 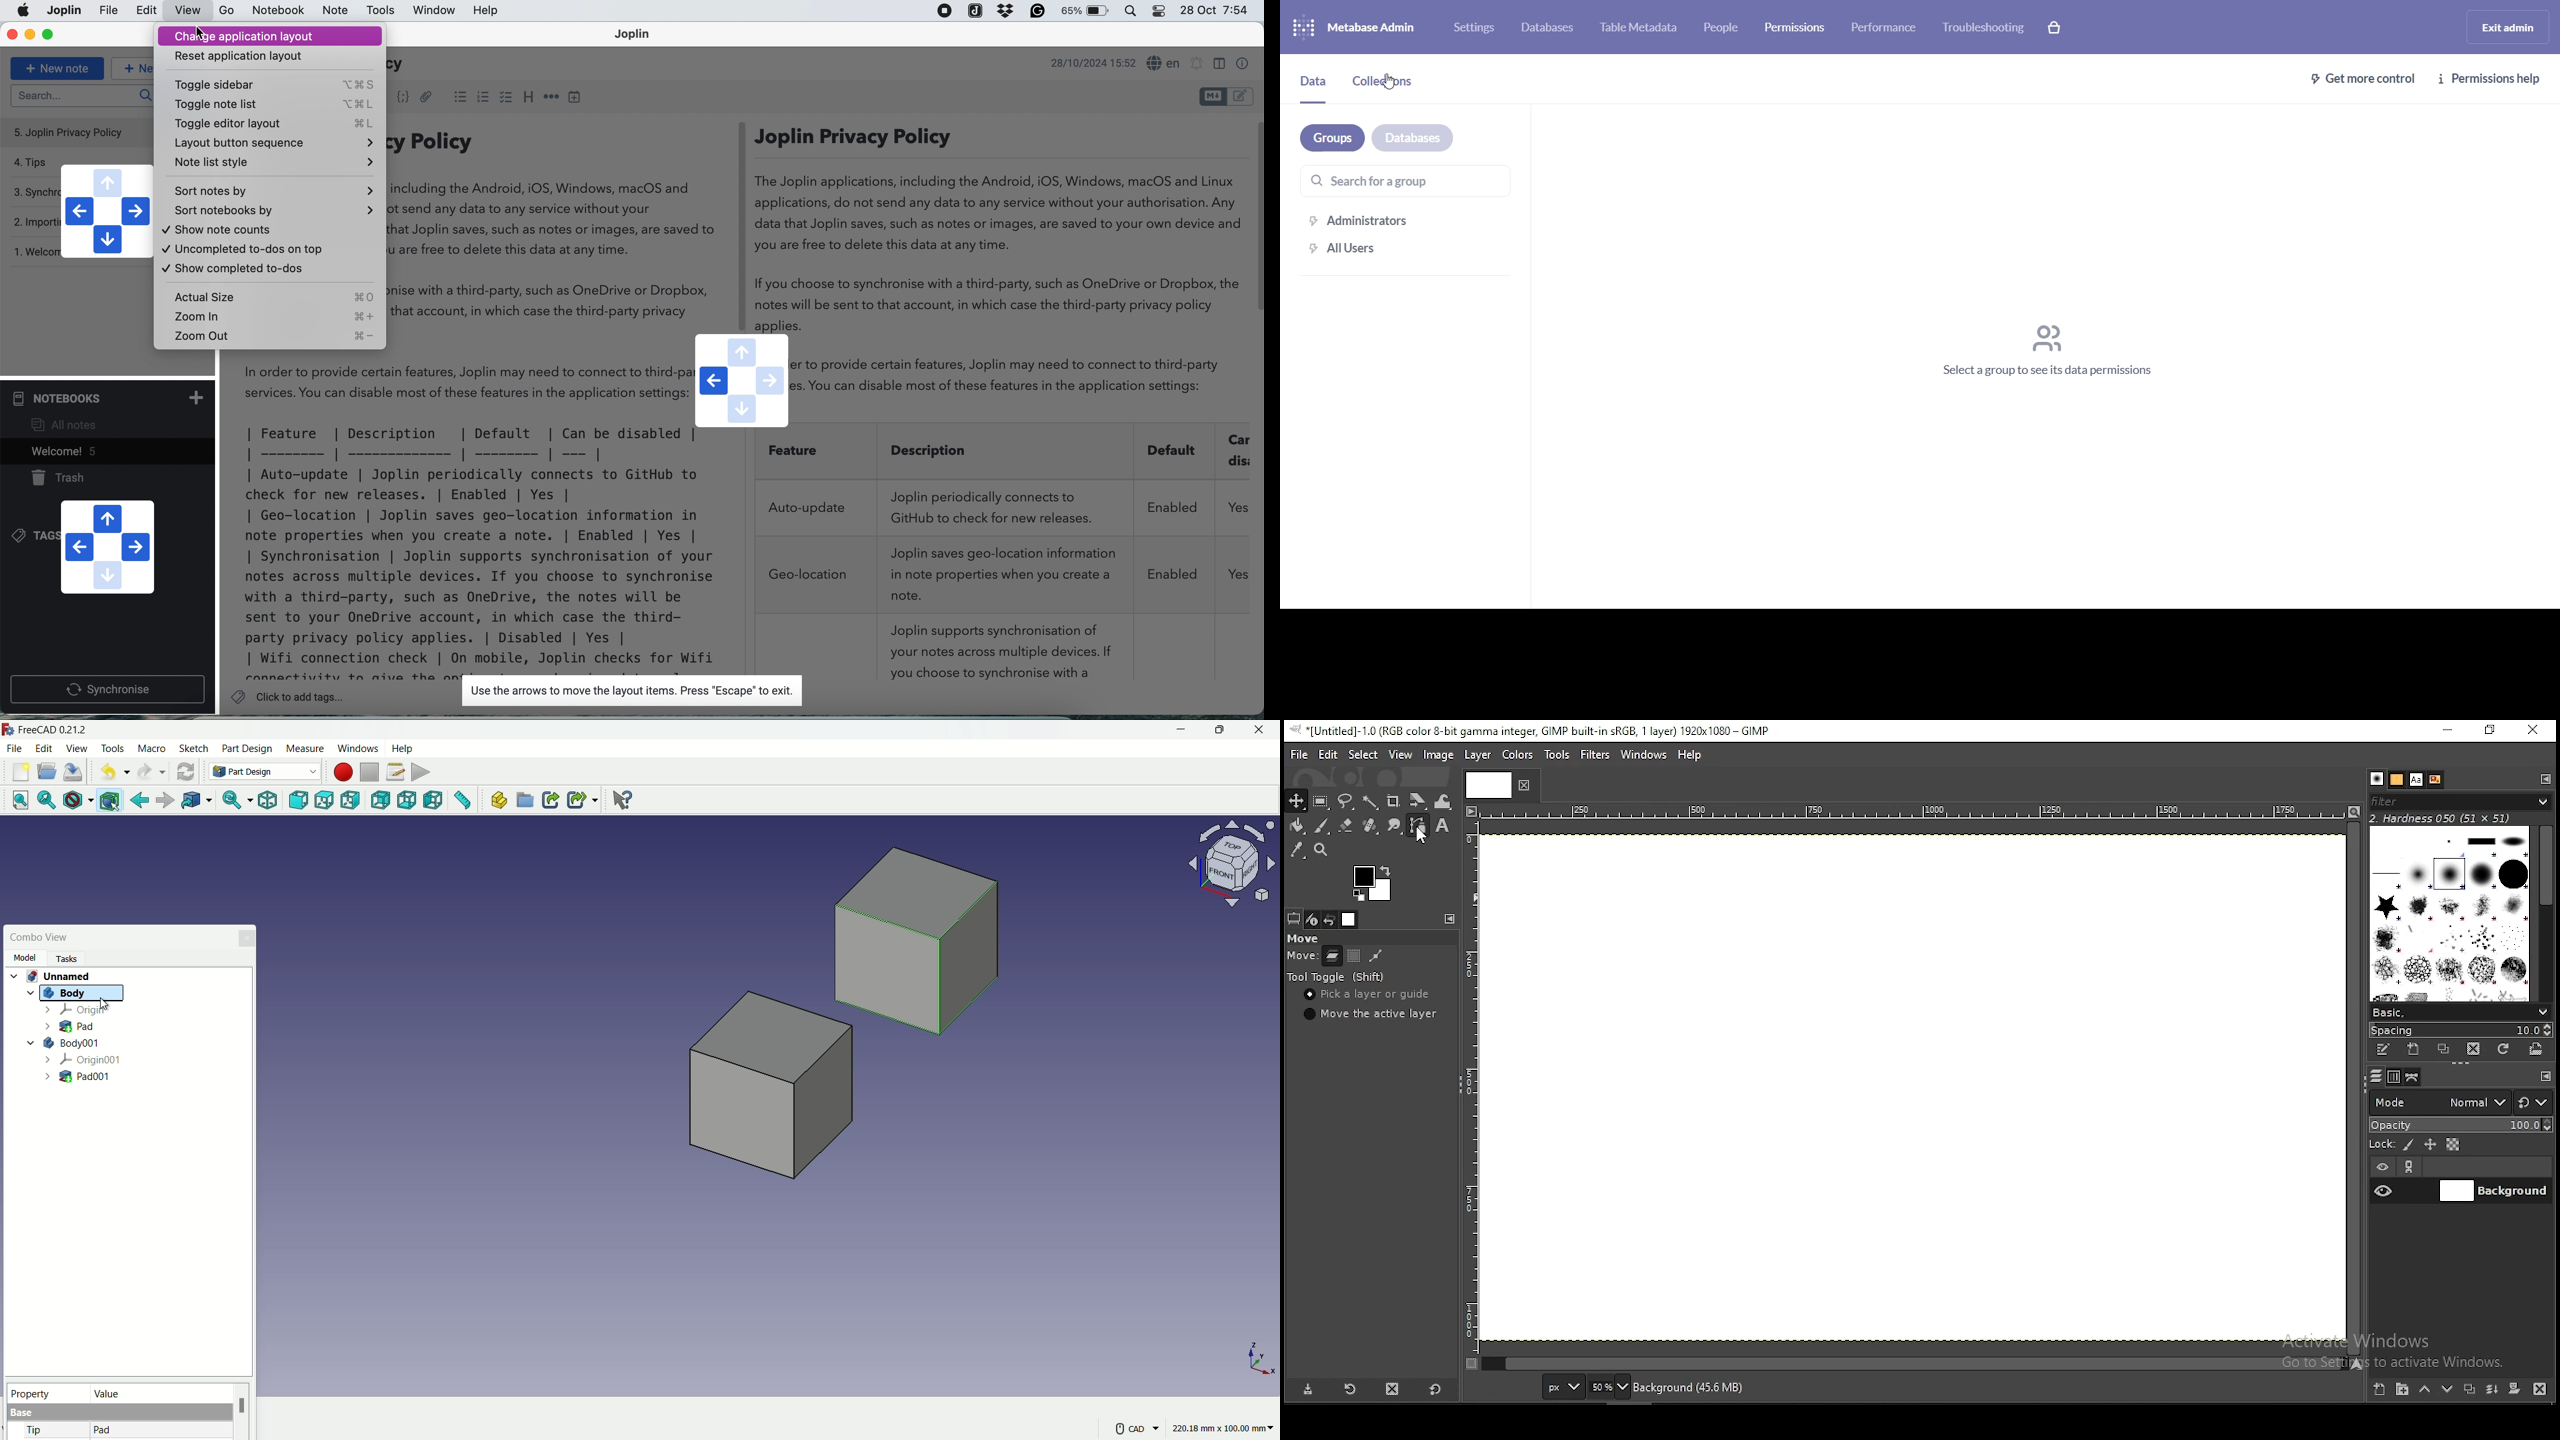 What do you see at coordinates (106, 546) in the screenshot?
I see `navigation buttons` at bounding box center [106, 546].